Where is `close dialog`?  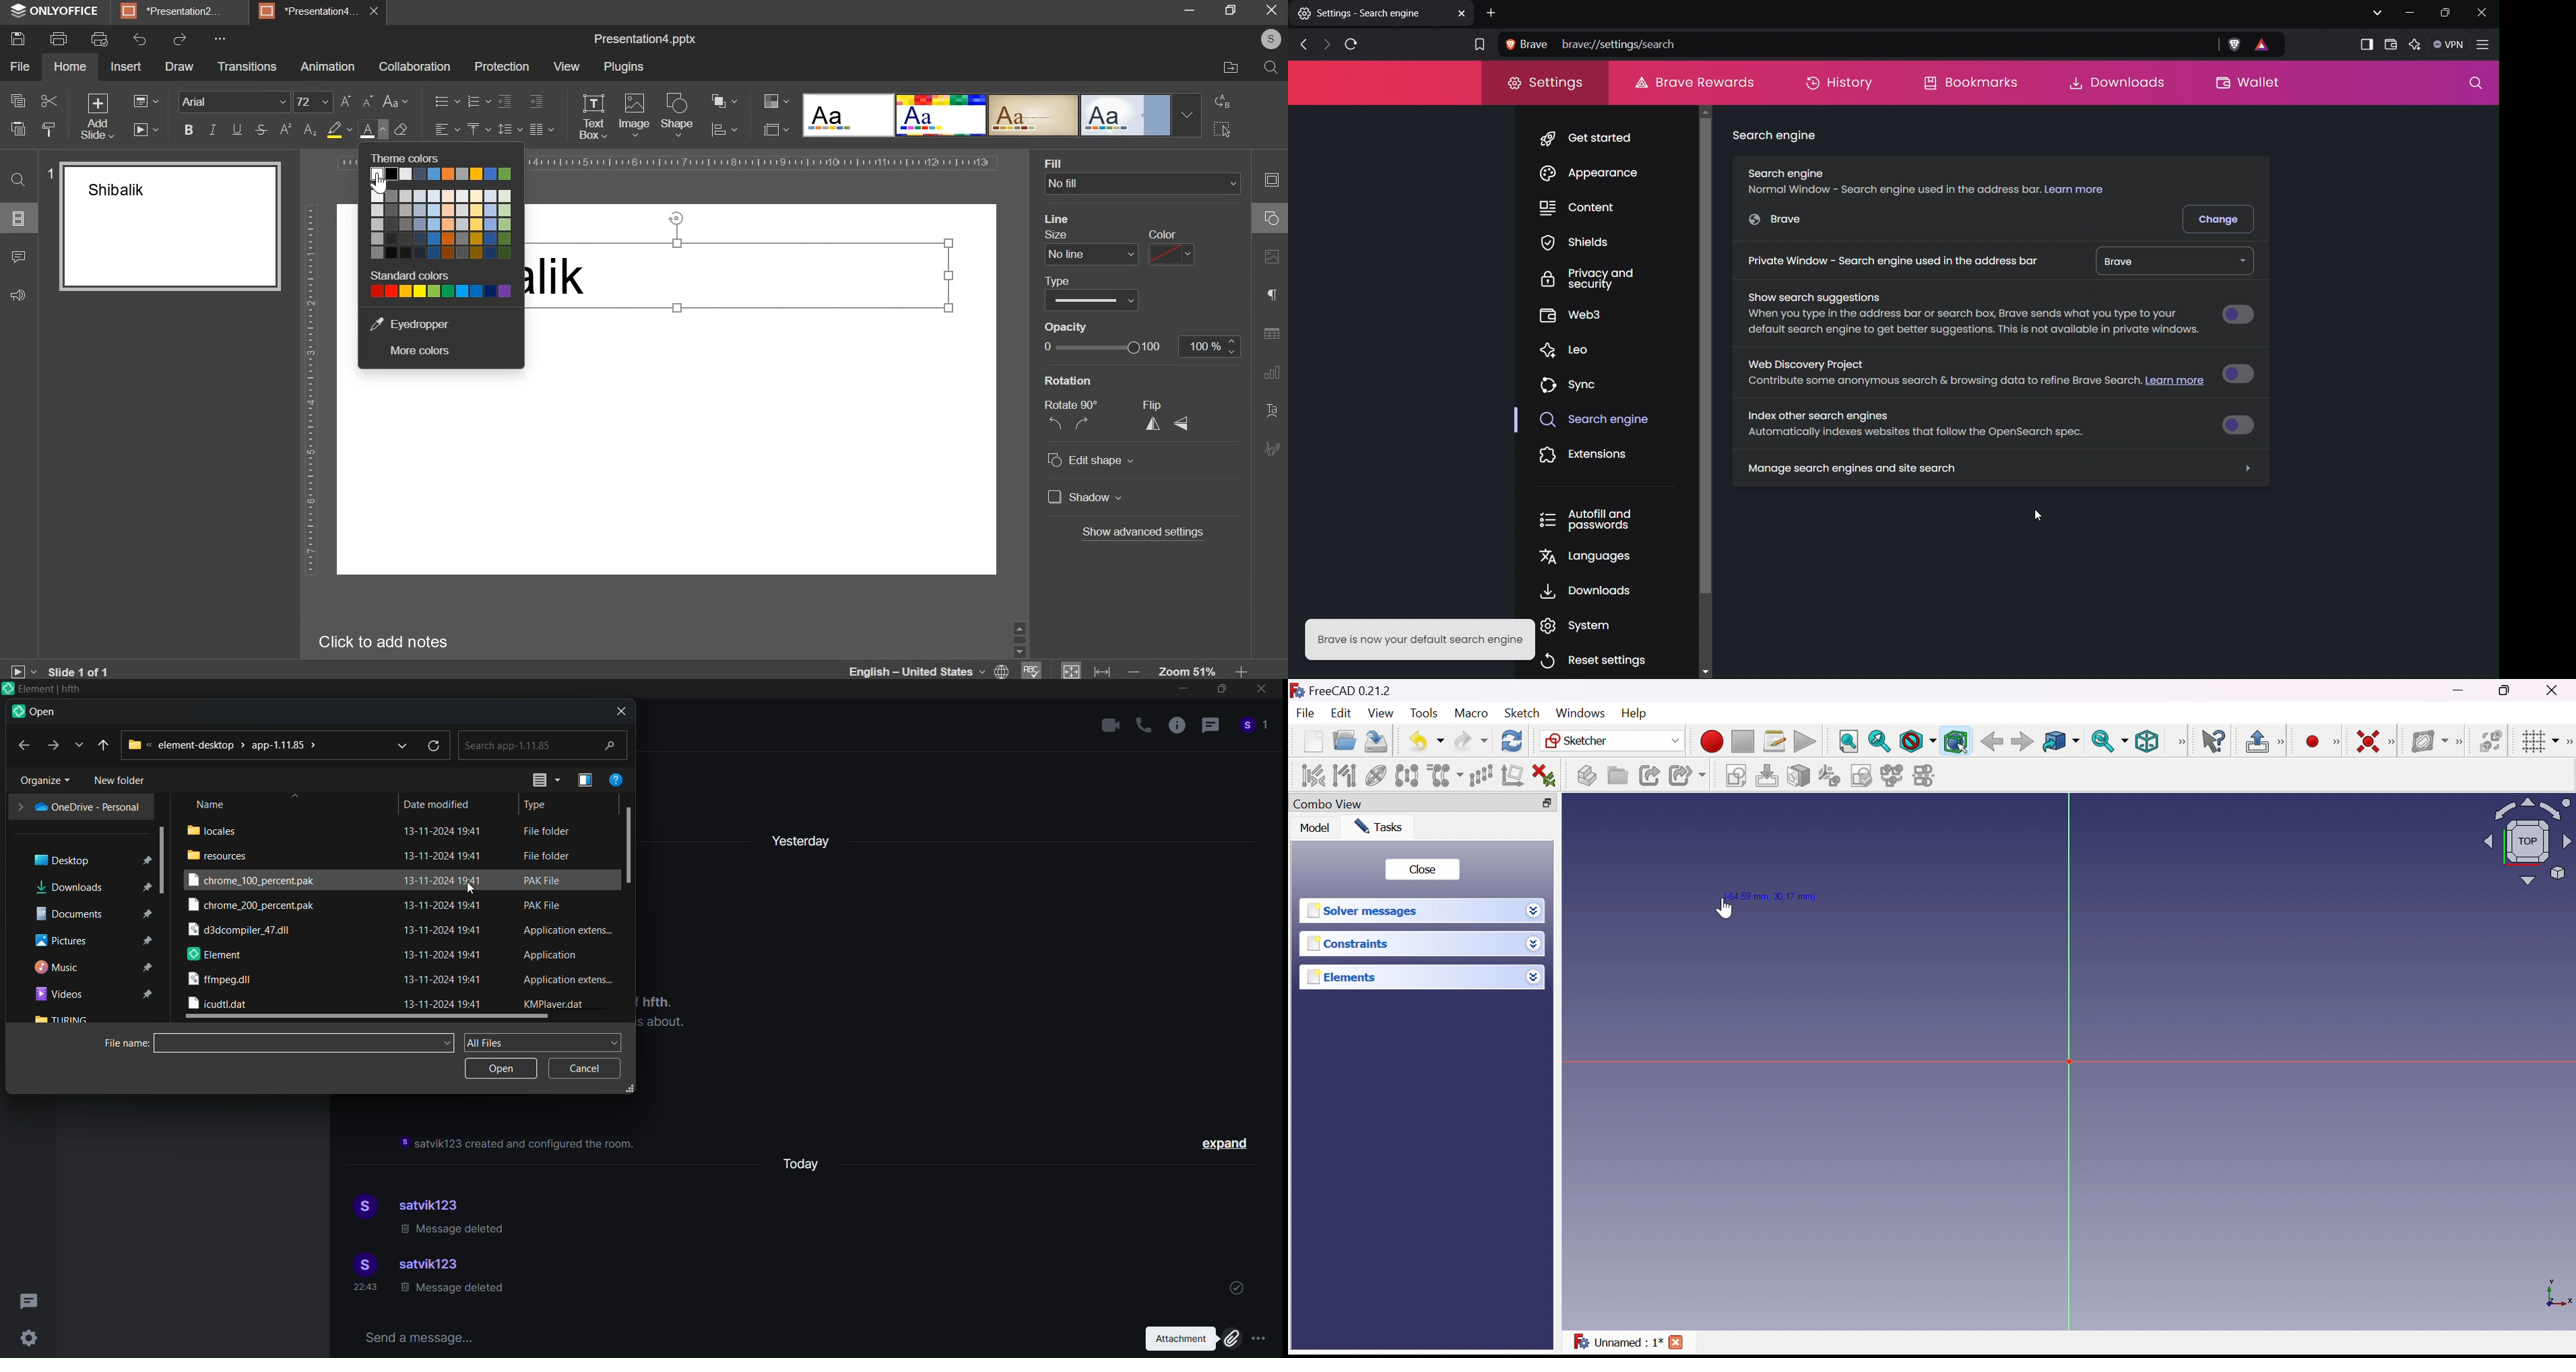
close dialog is located at coordinates (618, 710).